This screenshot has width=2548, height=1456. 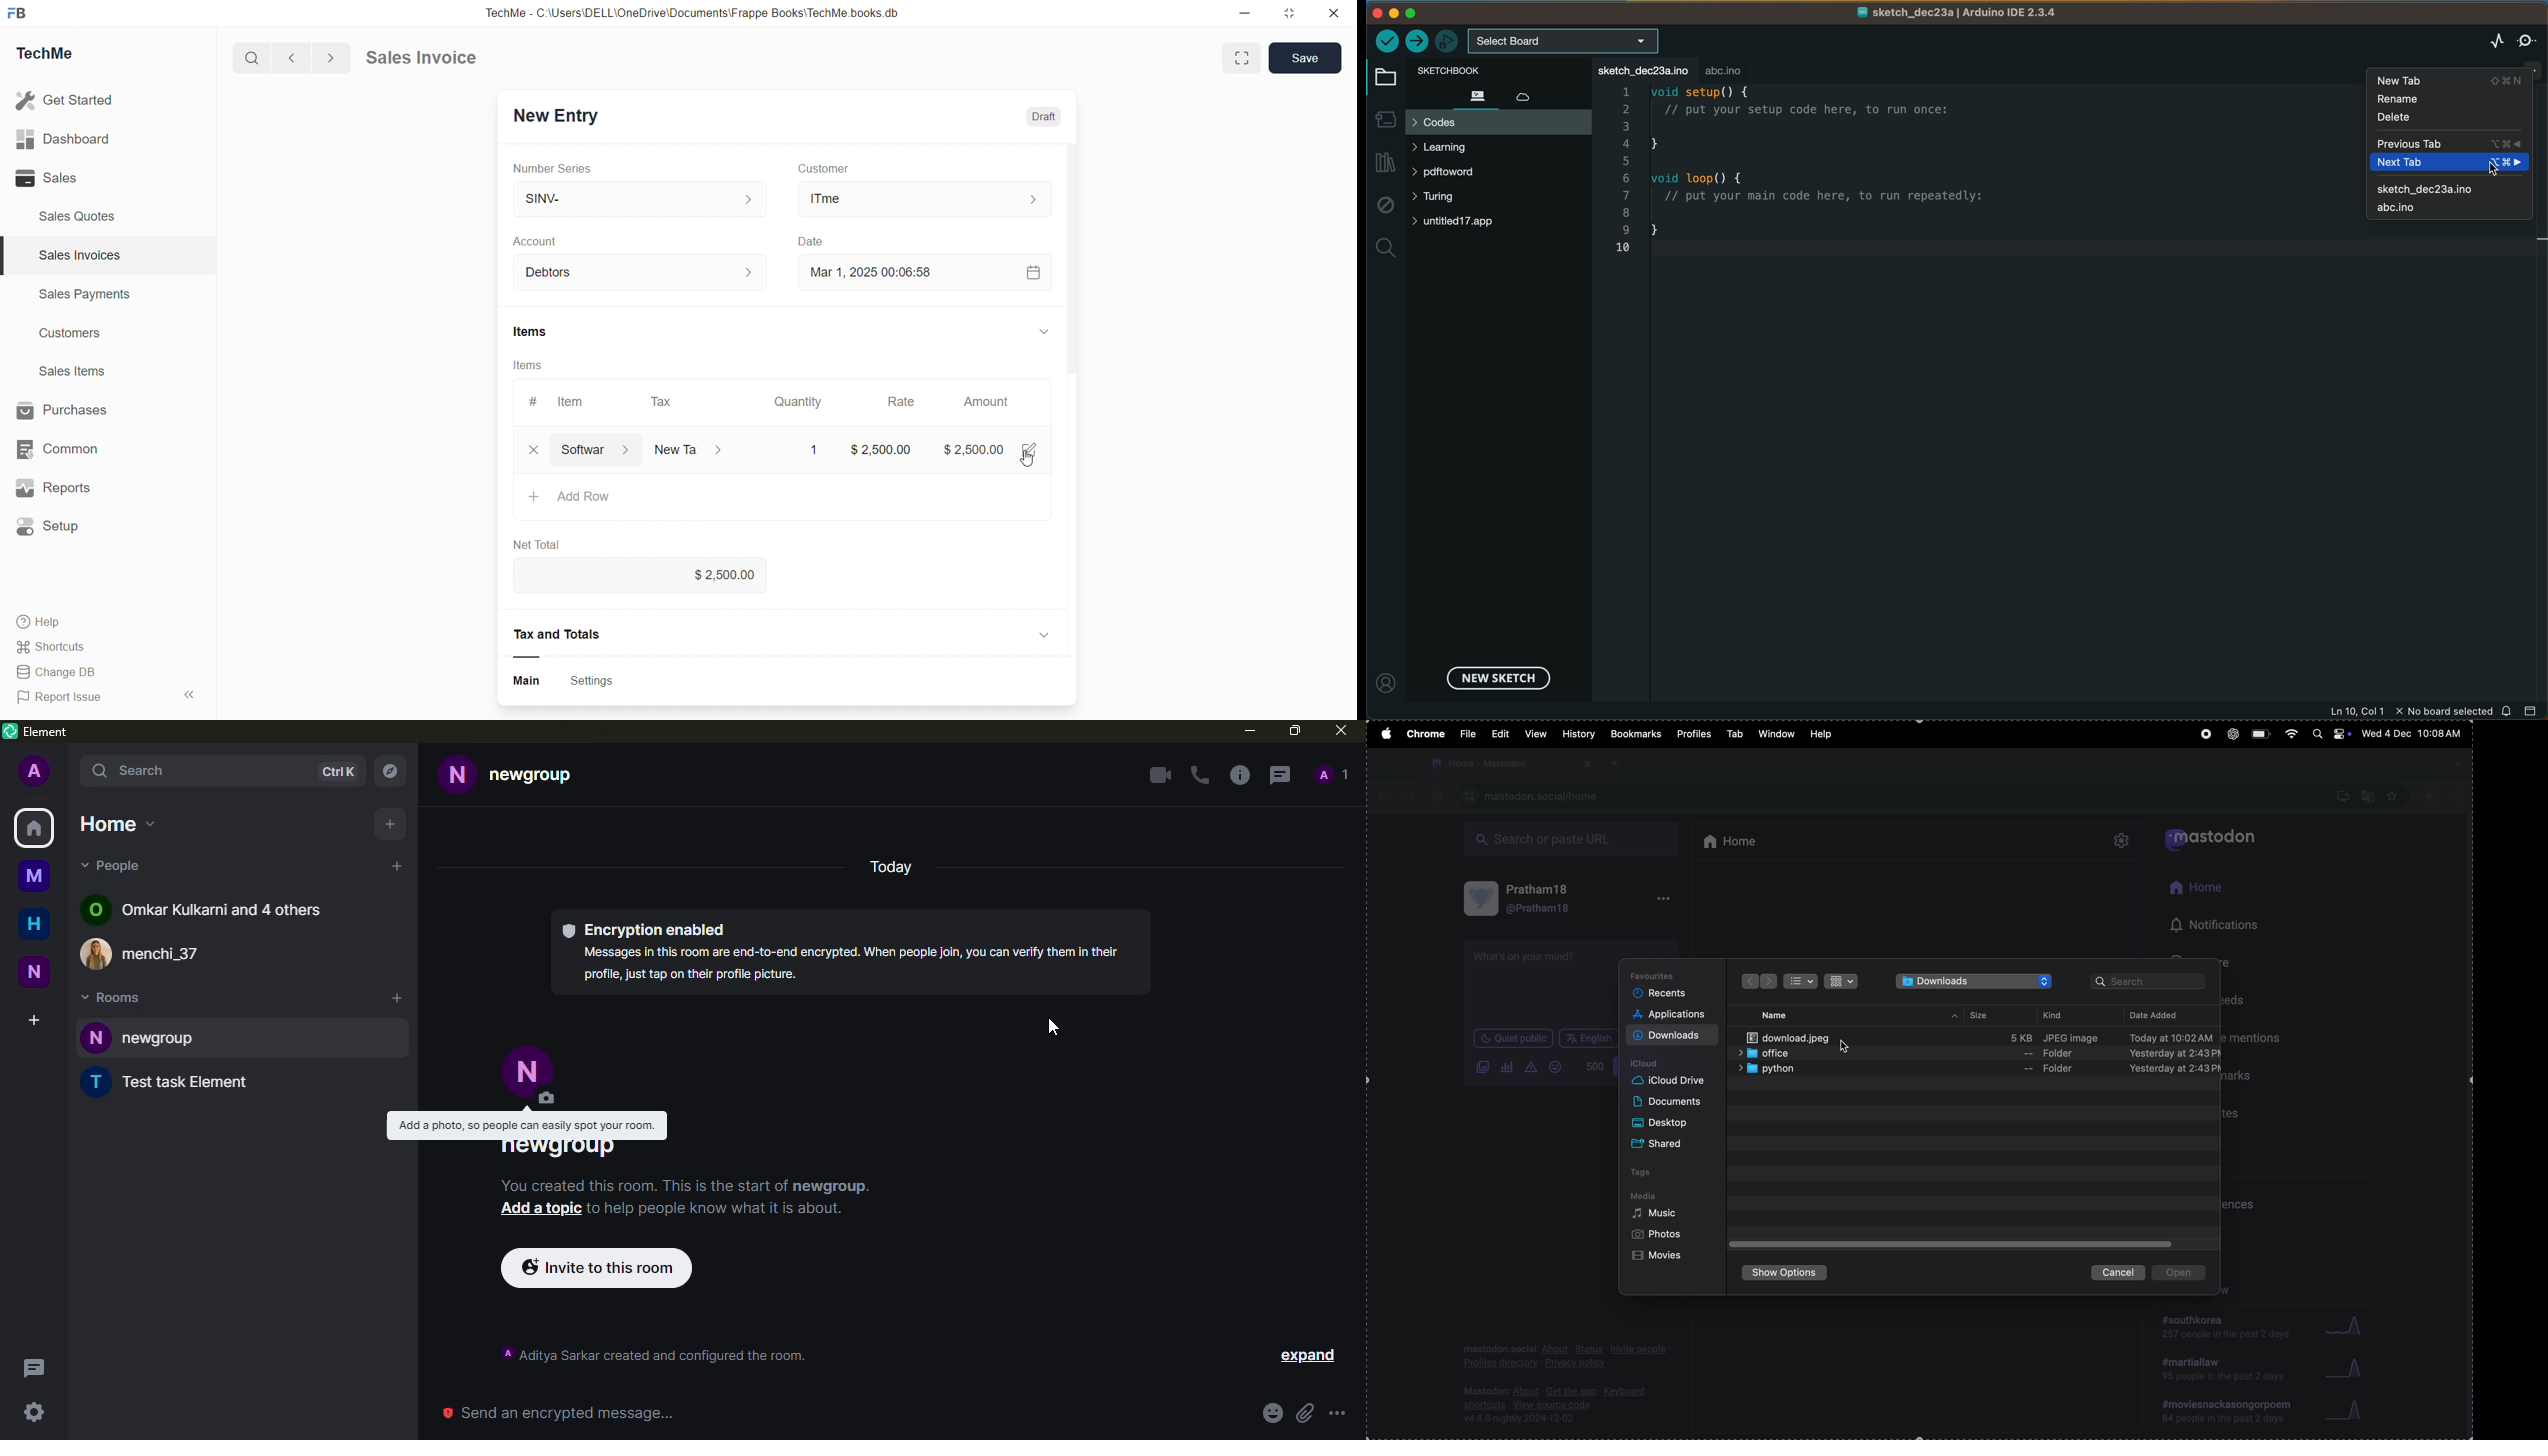 I want to click on , so click(x=1770, y=981).